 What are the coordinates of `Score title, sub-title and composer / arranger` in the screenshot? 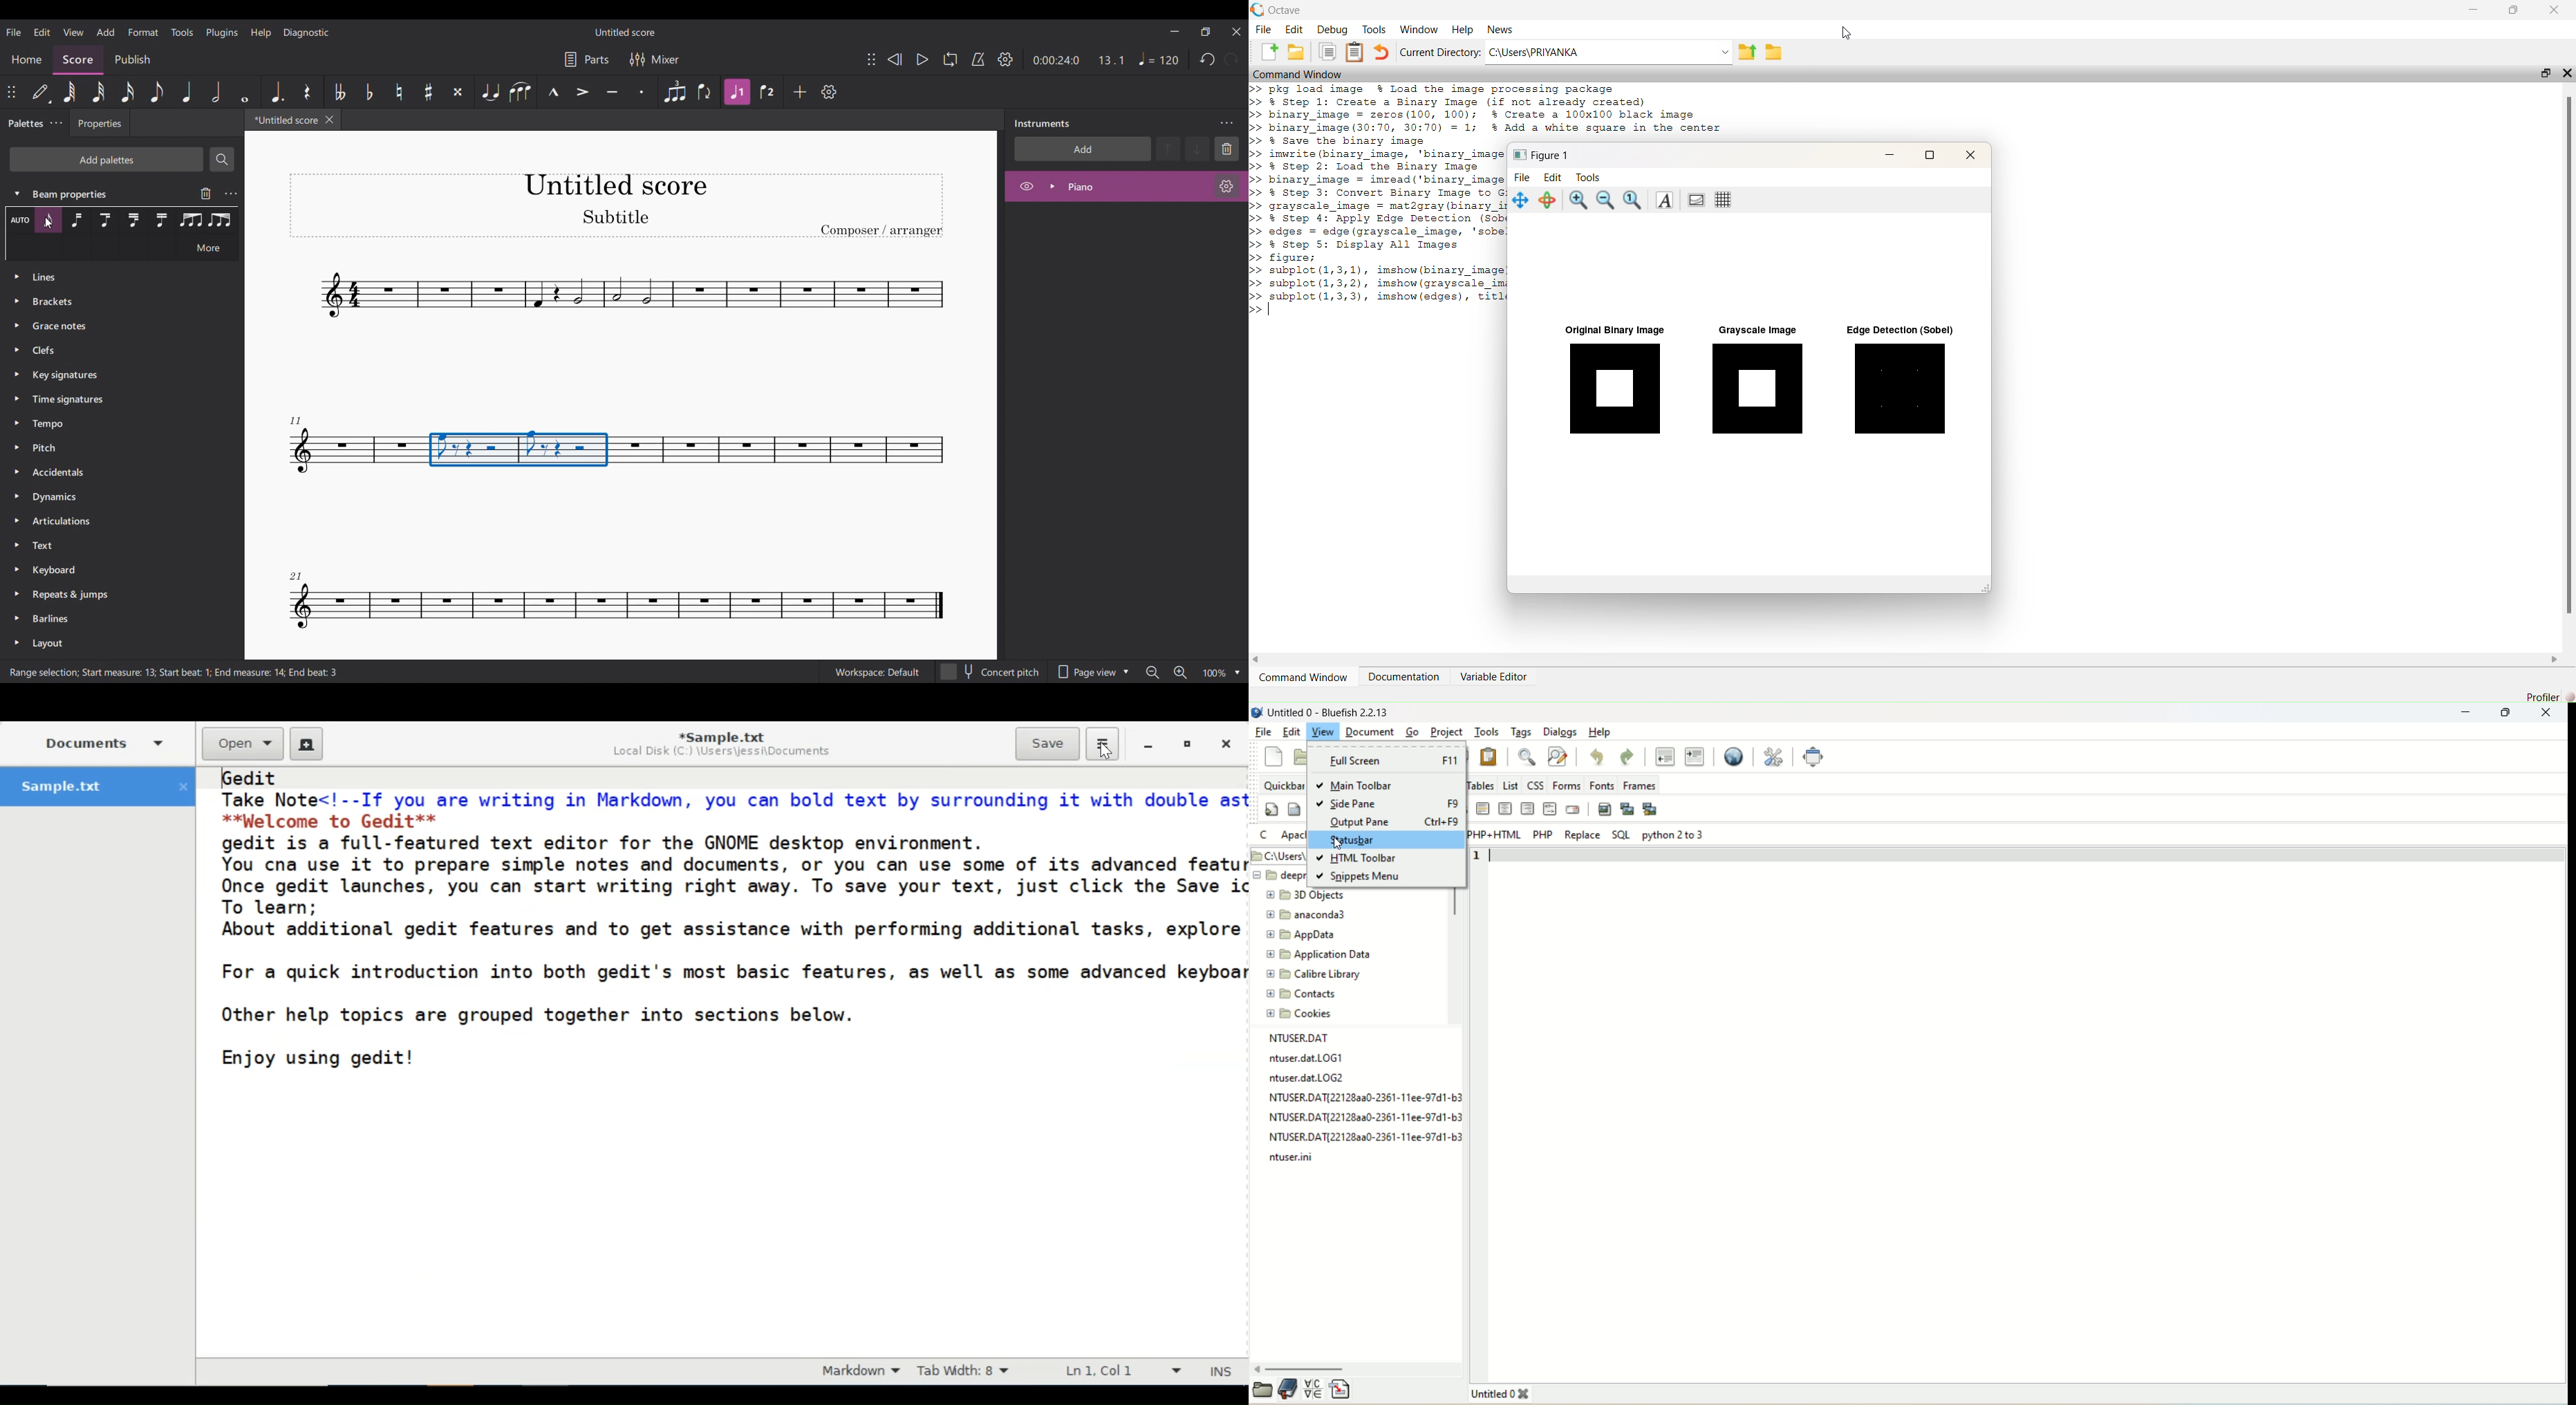 It's located at (616, 206).